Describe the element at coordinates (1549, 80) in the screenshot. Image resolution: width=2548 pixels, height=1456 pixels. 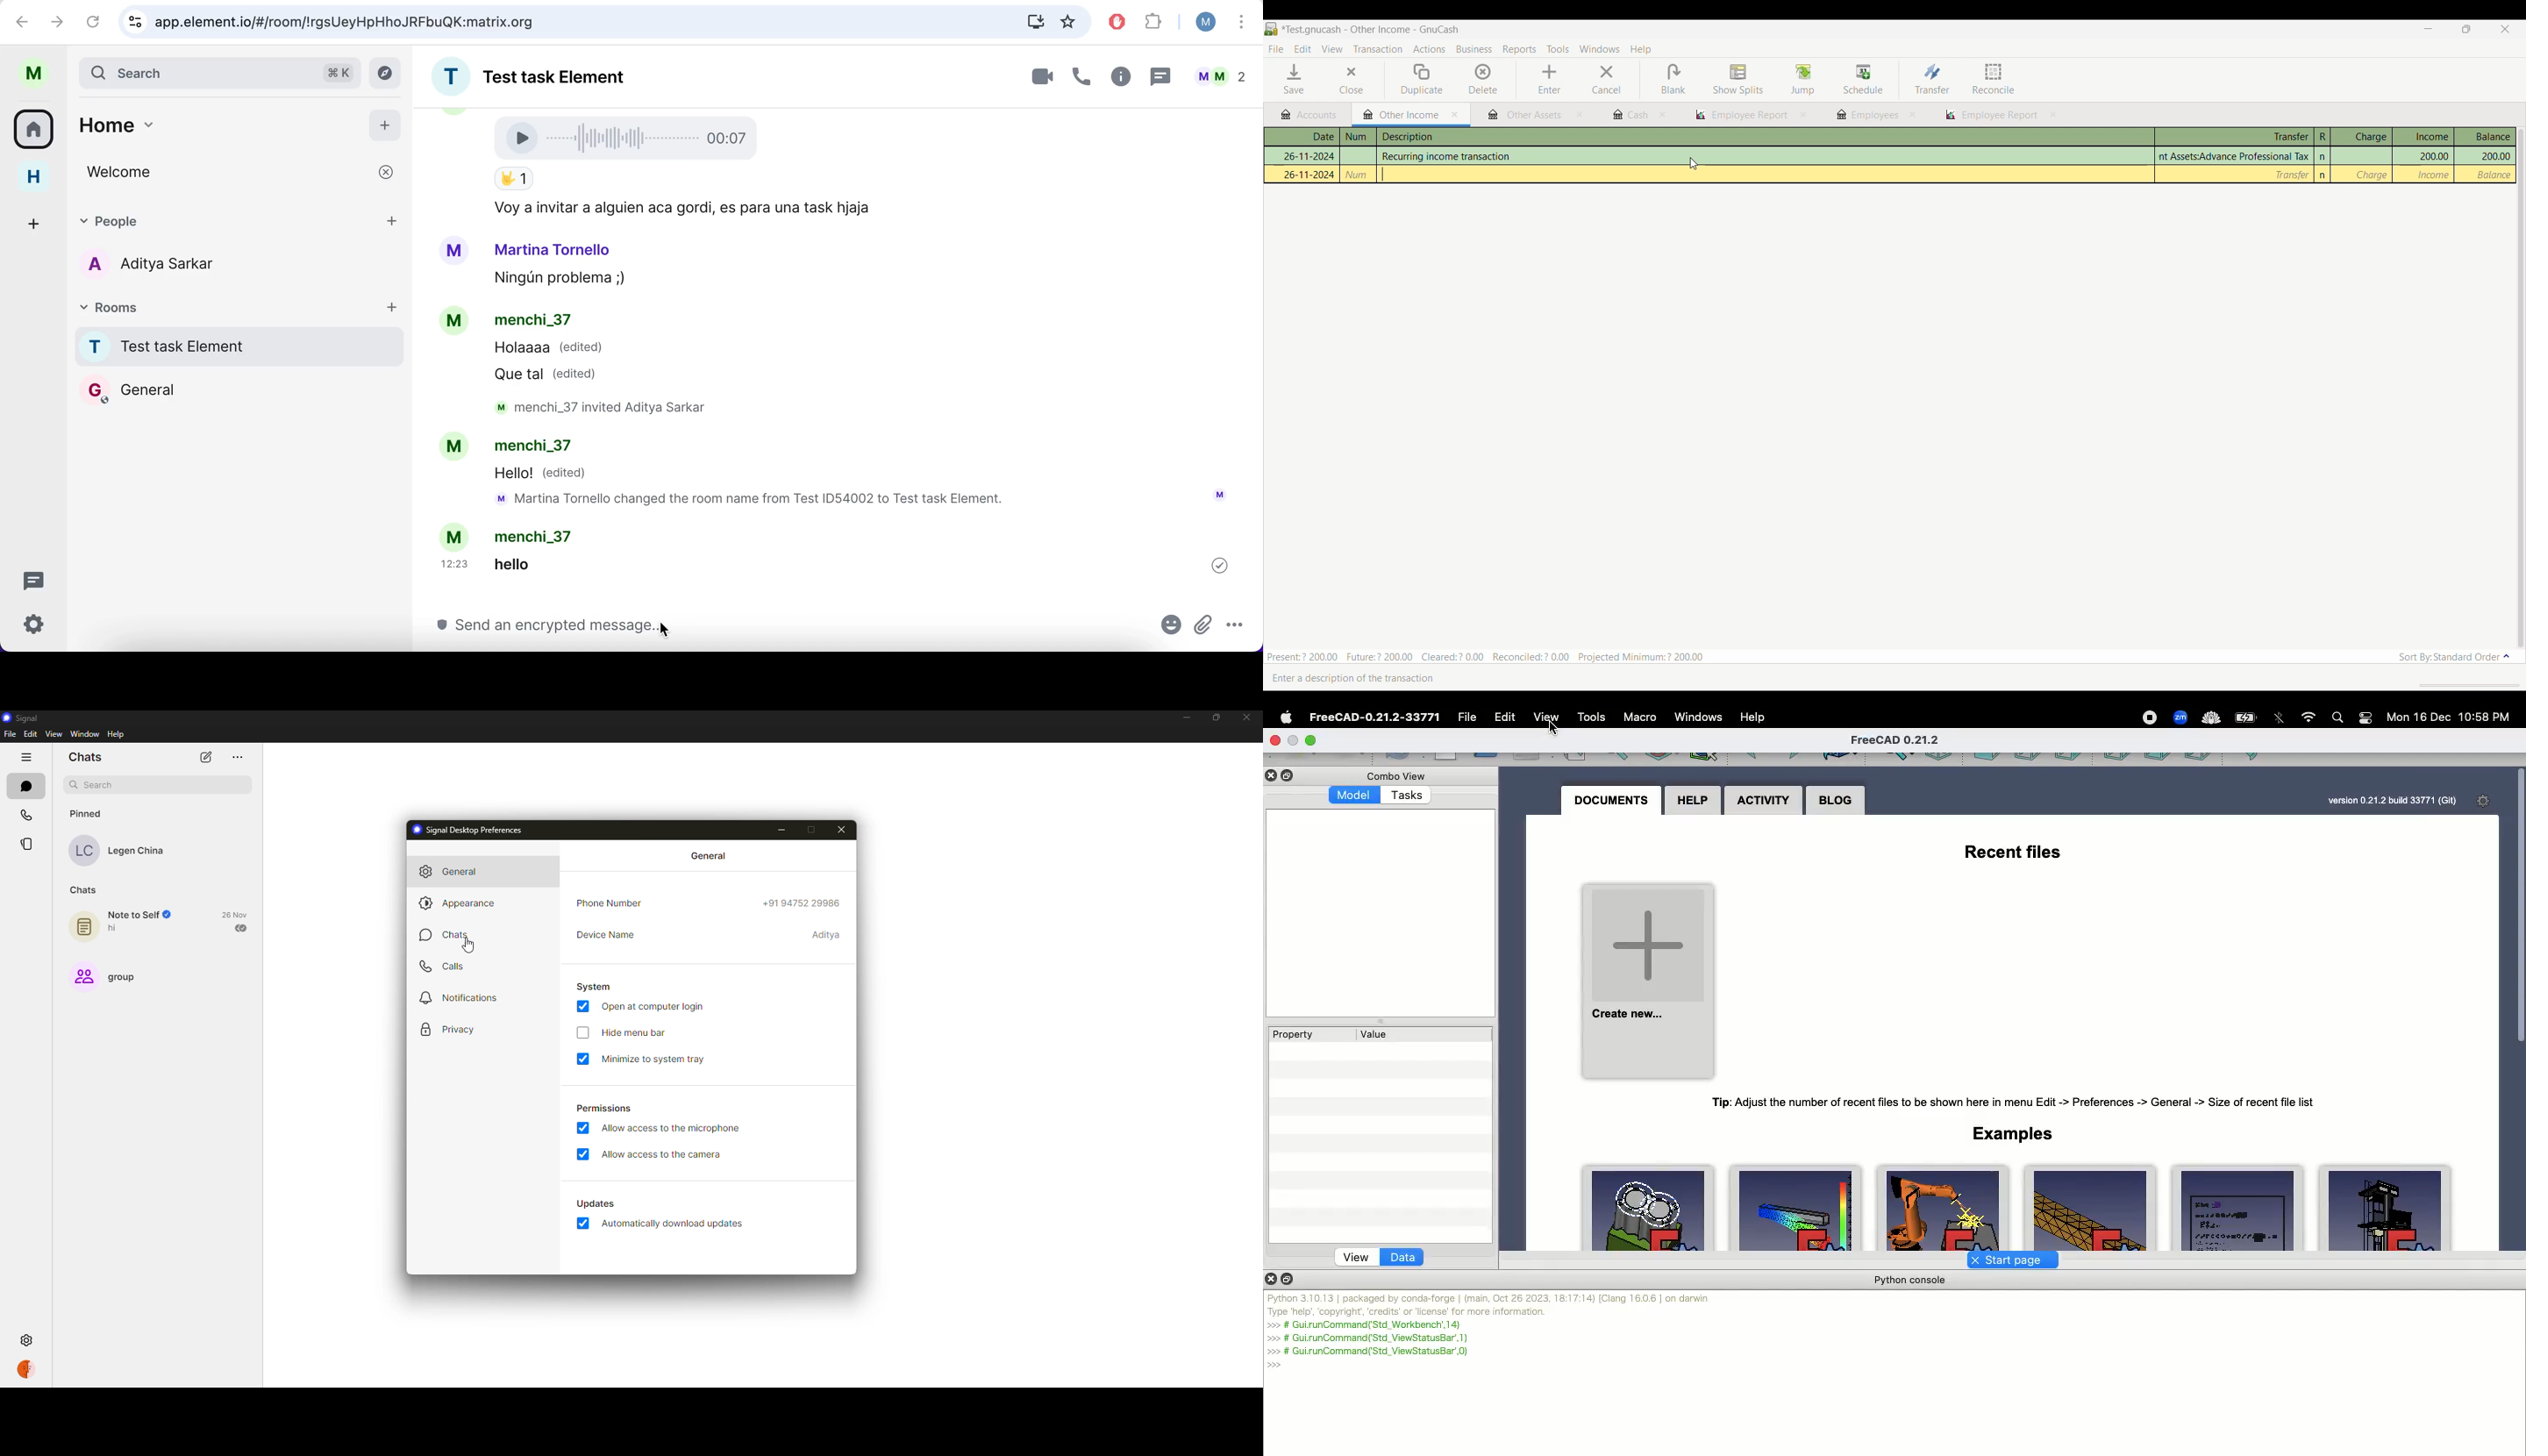
I see `Enter` at that location.